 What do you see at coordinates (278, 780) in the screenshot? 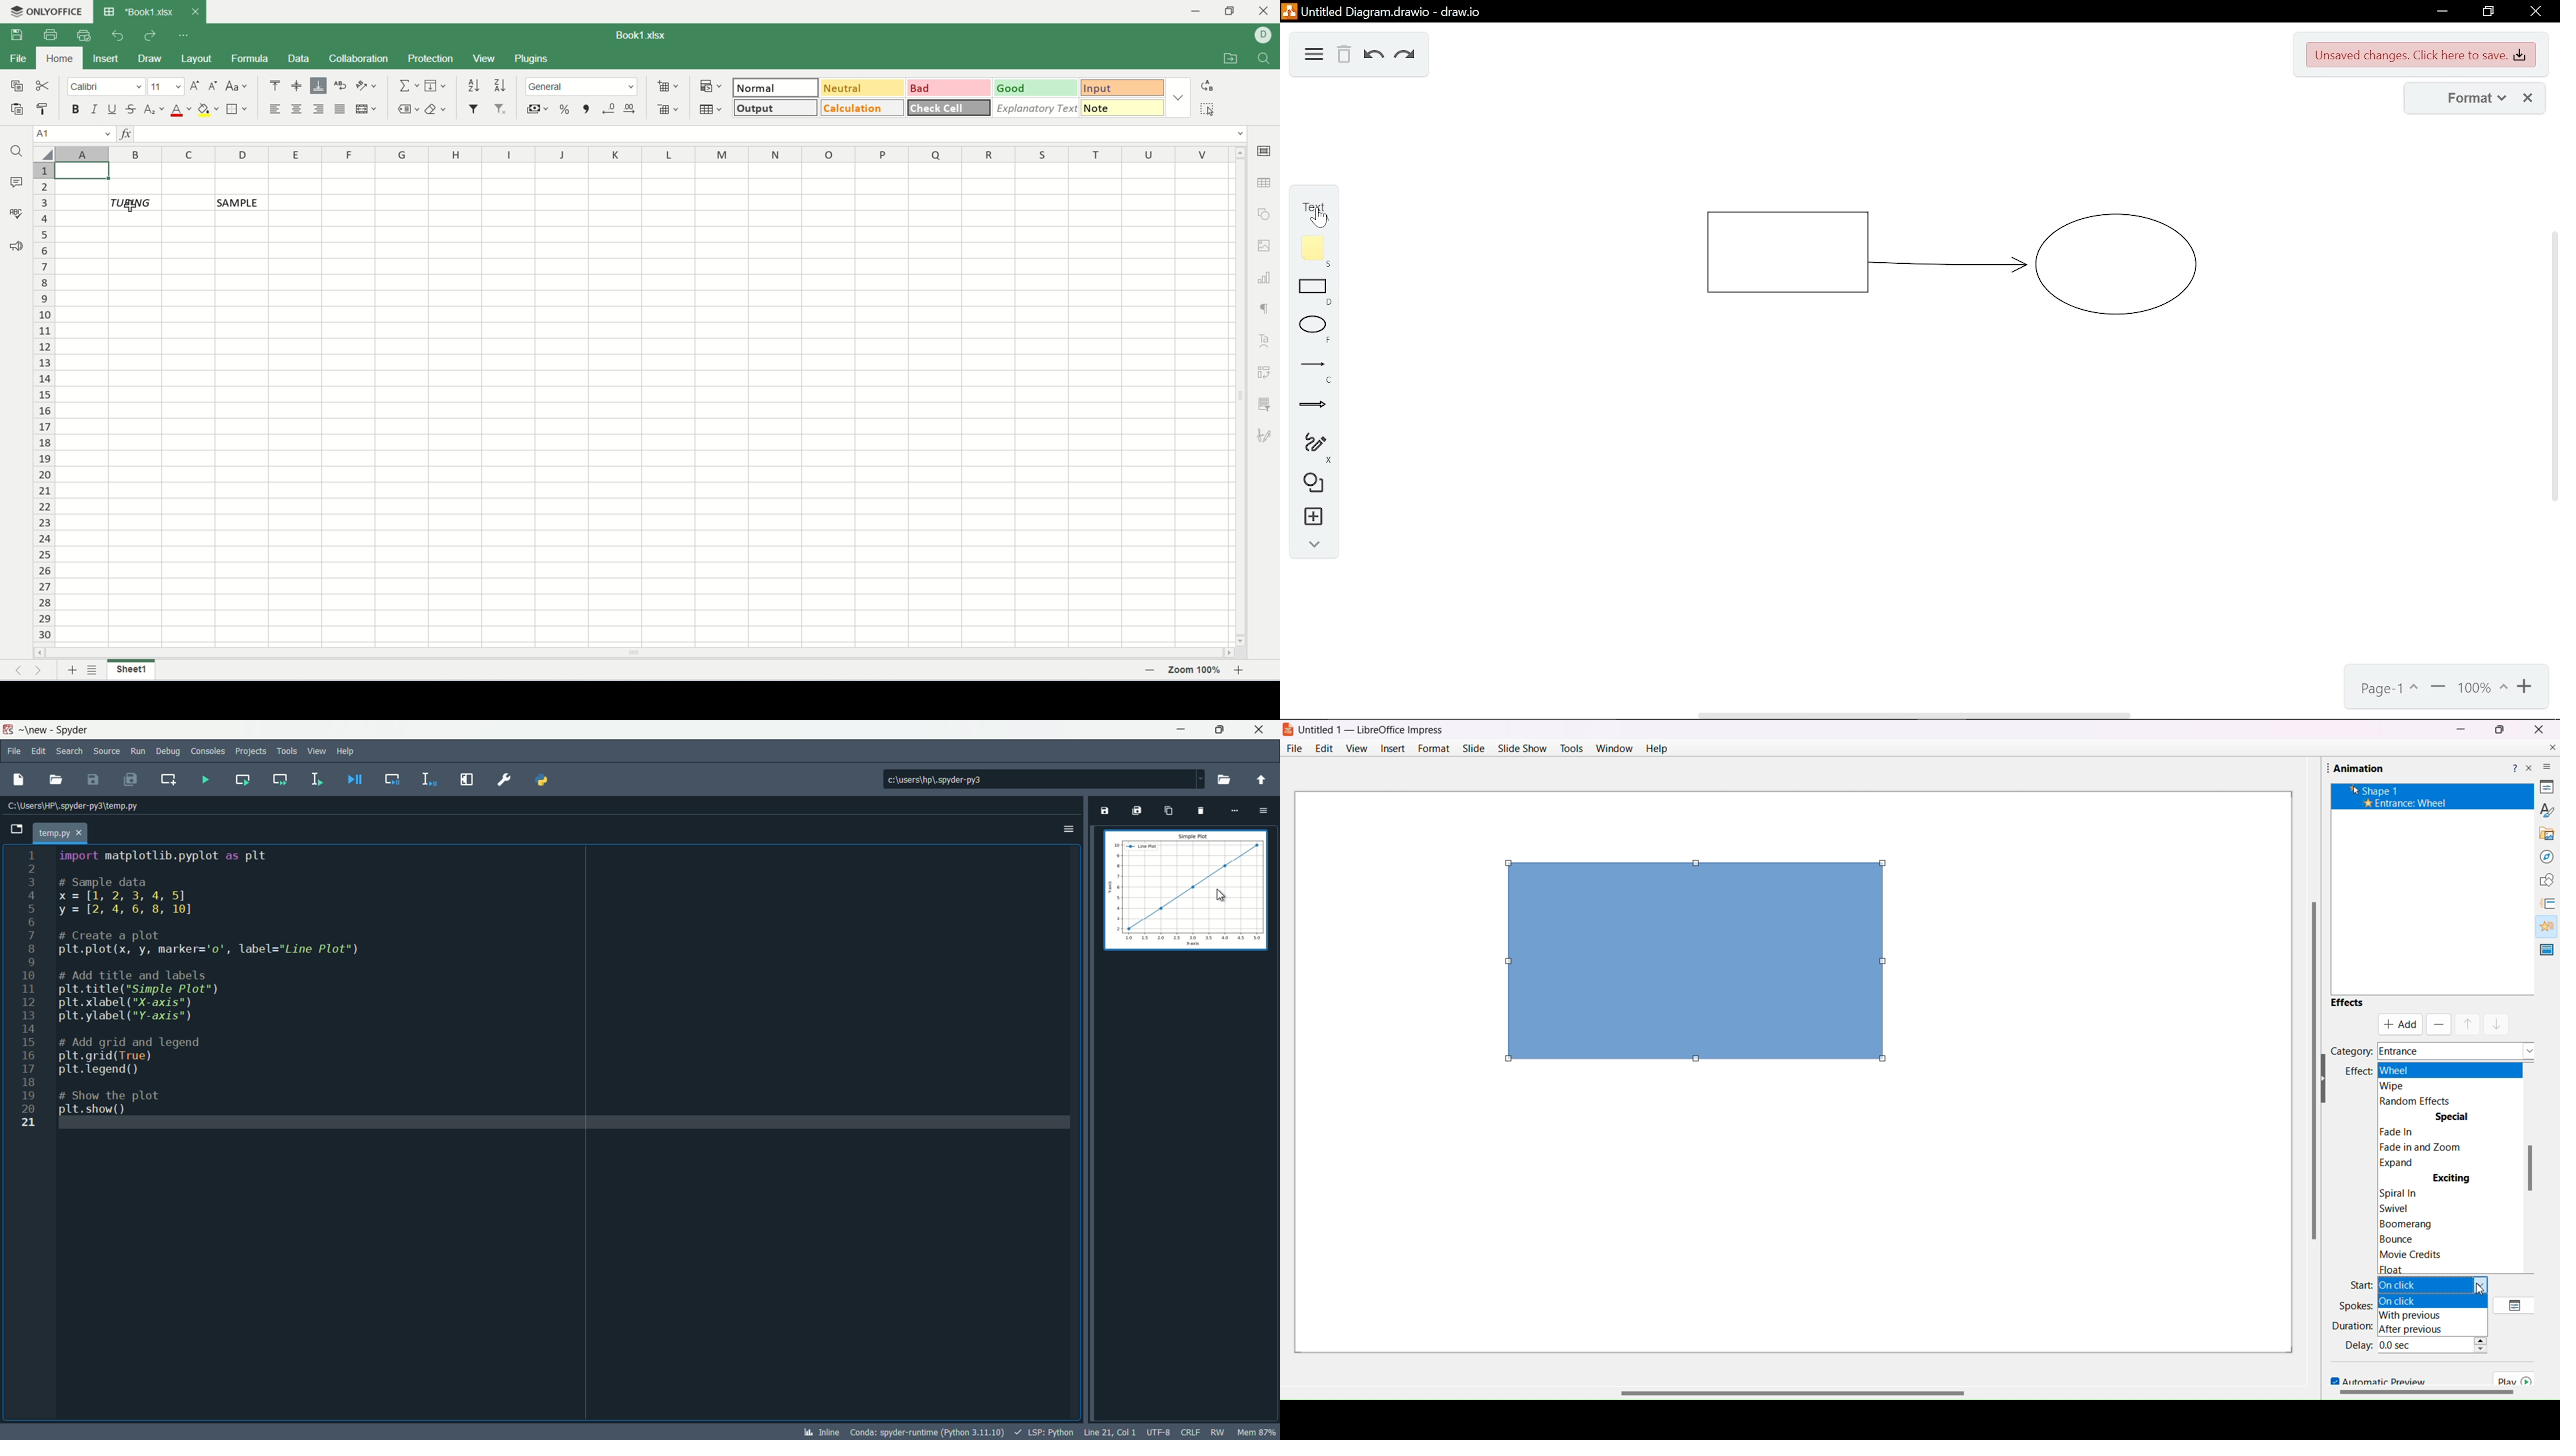
I see `run current cell and go to the next one` at bounding box center [278, 780].